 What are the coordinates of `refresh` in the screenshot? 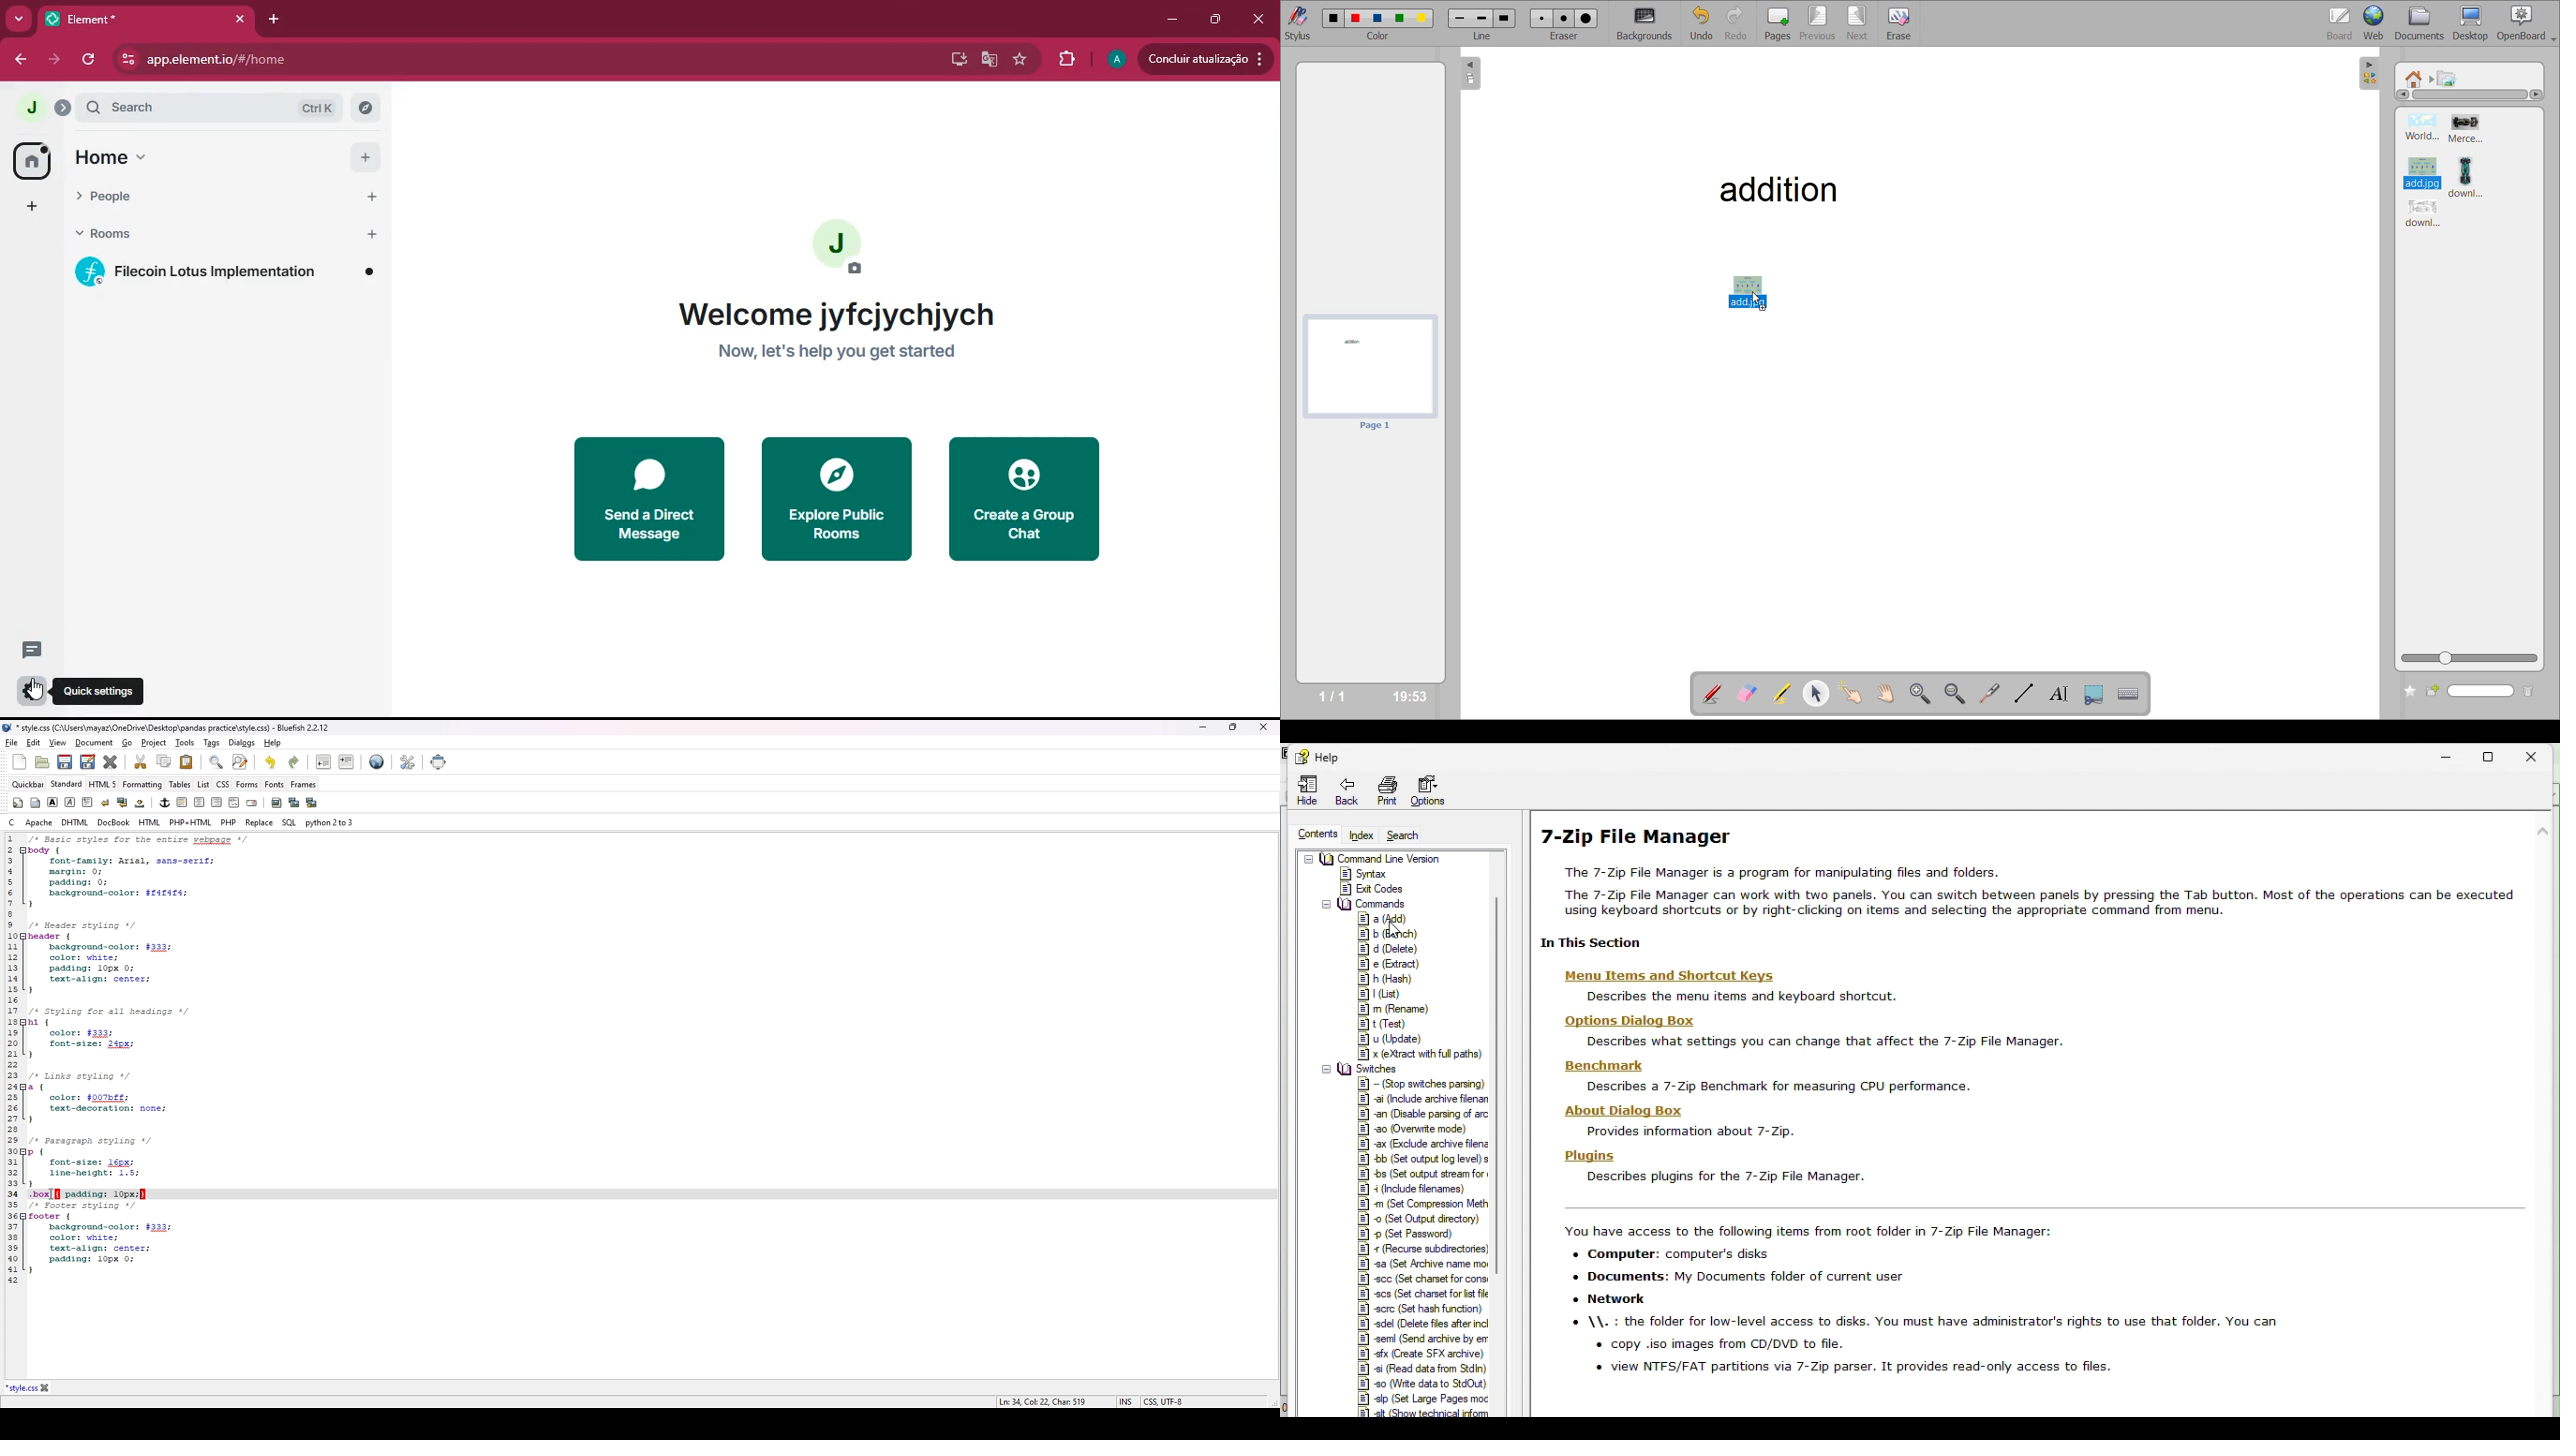 It's located at (86, 60).